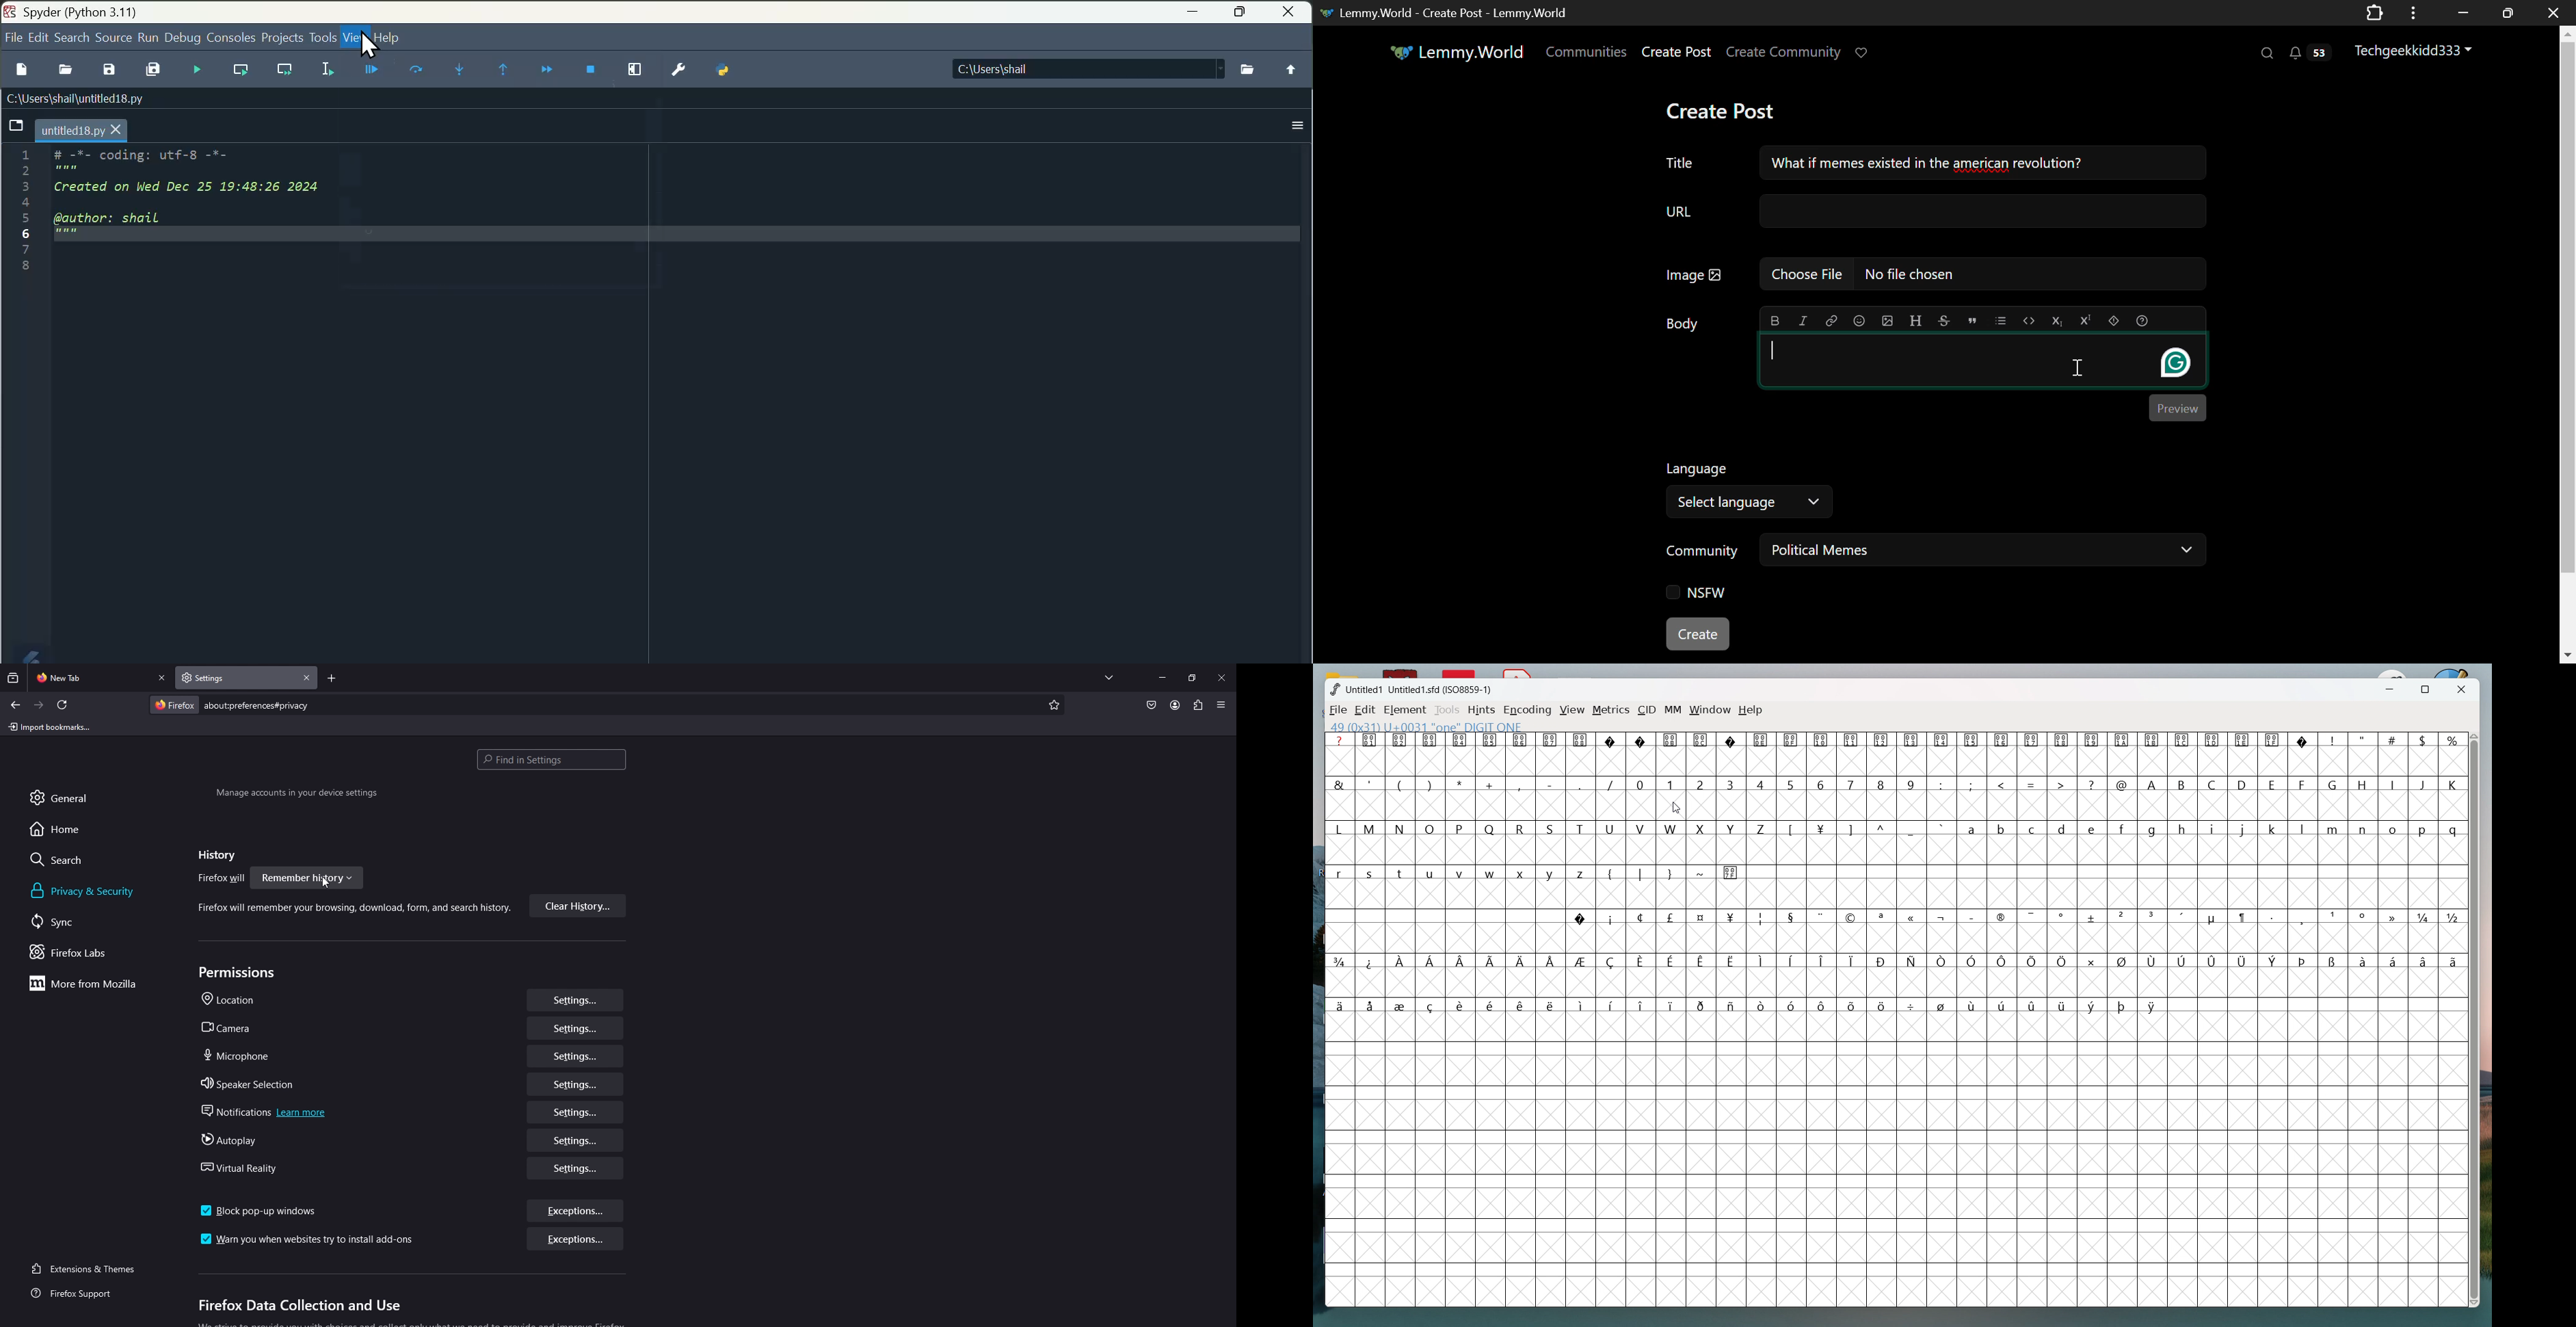 This screenshot has width=2576, height=1344. I want to click on symbol, so click(1761, 1004).